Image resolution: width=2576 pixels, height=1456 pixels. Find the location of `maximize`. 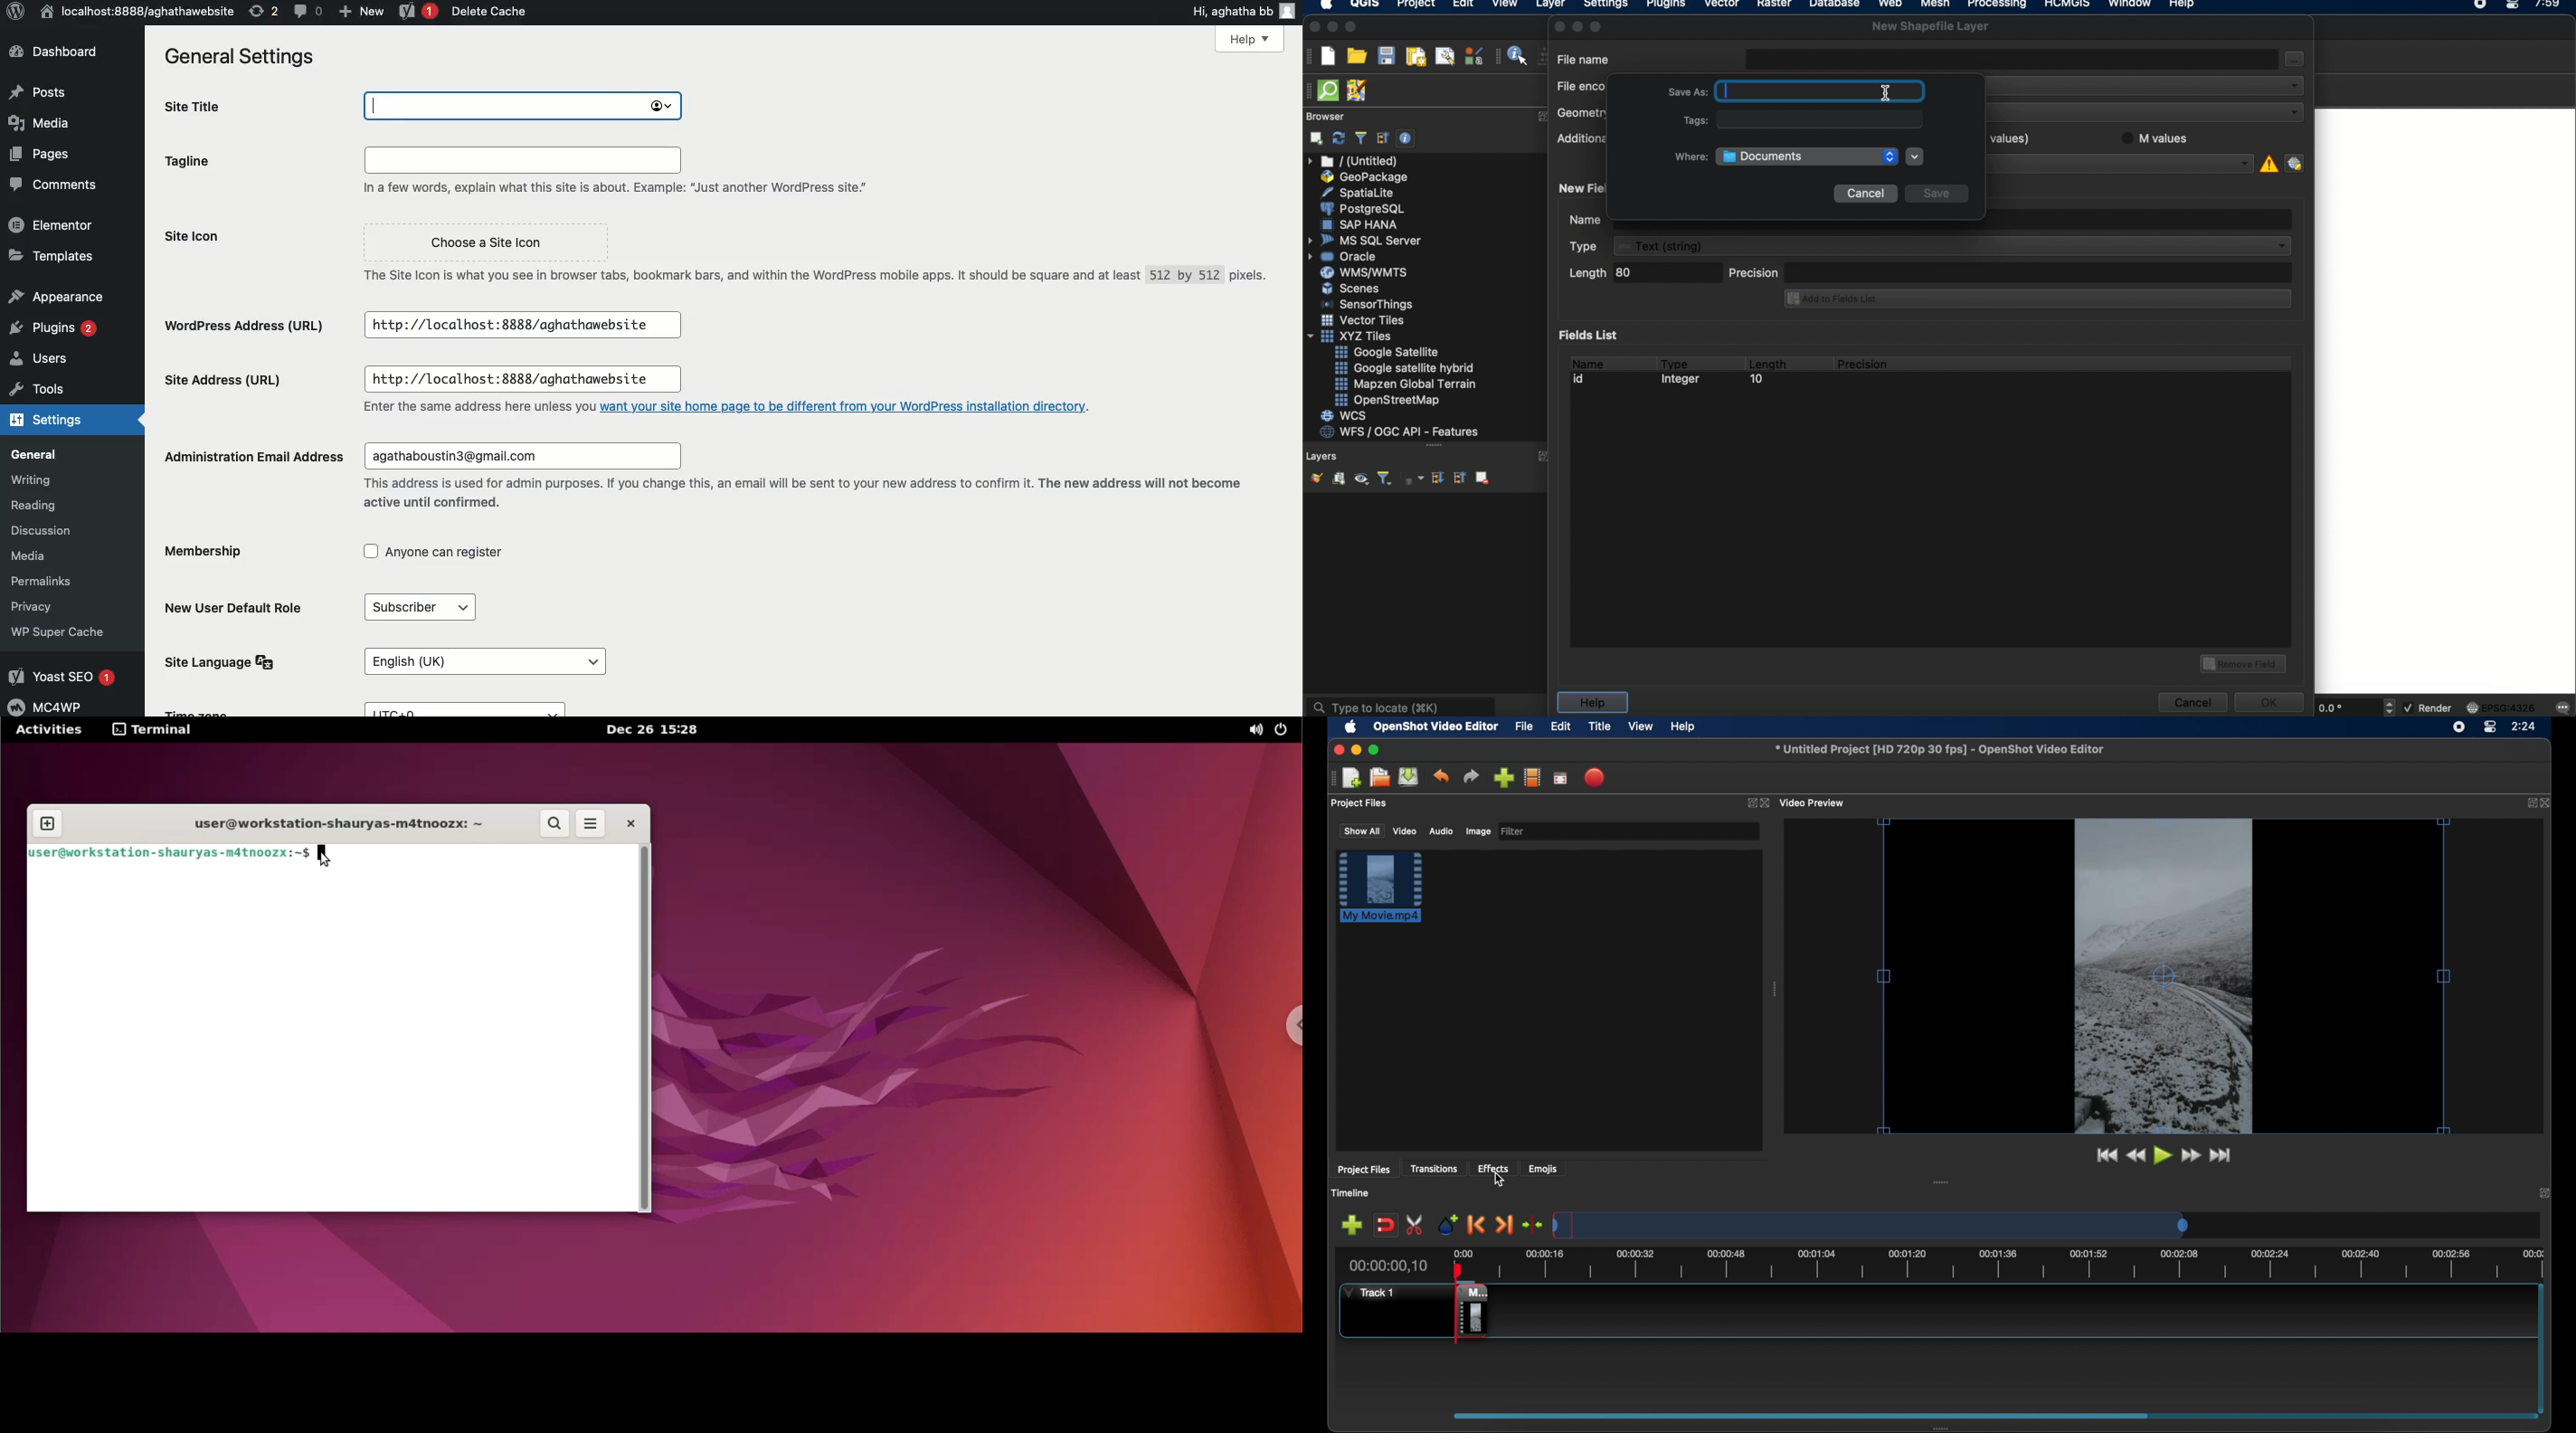

maximize is located at coordinates (1598, 26).